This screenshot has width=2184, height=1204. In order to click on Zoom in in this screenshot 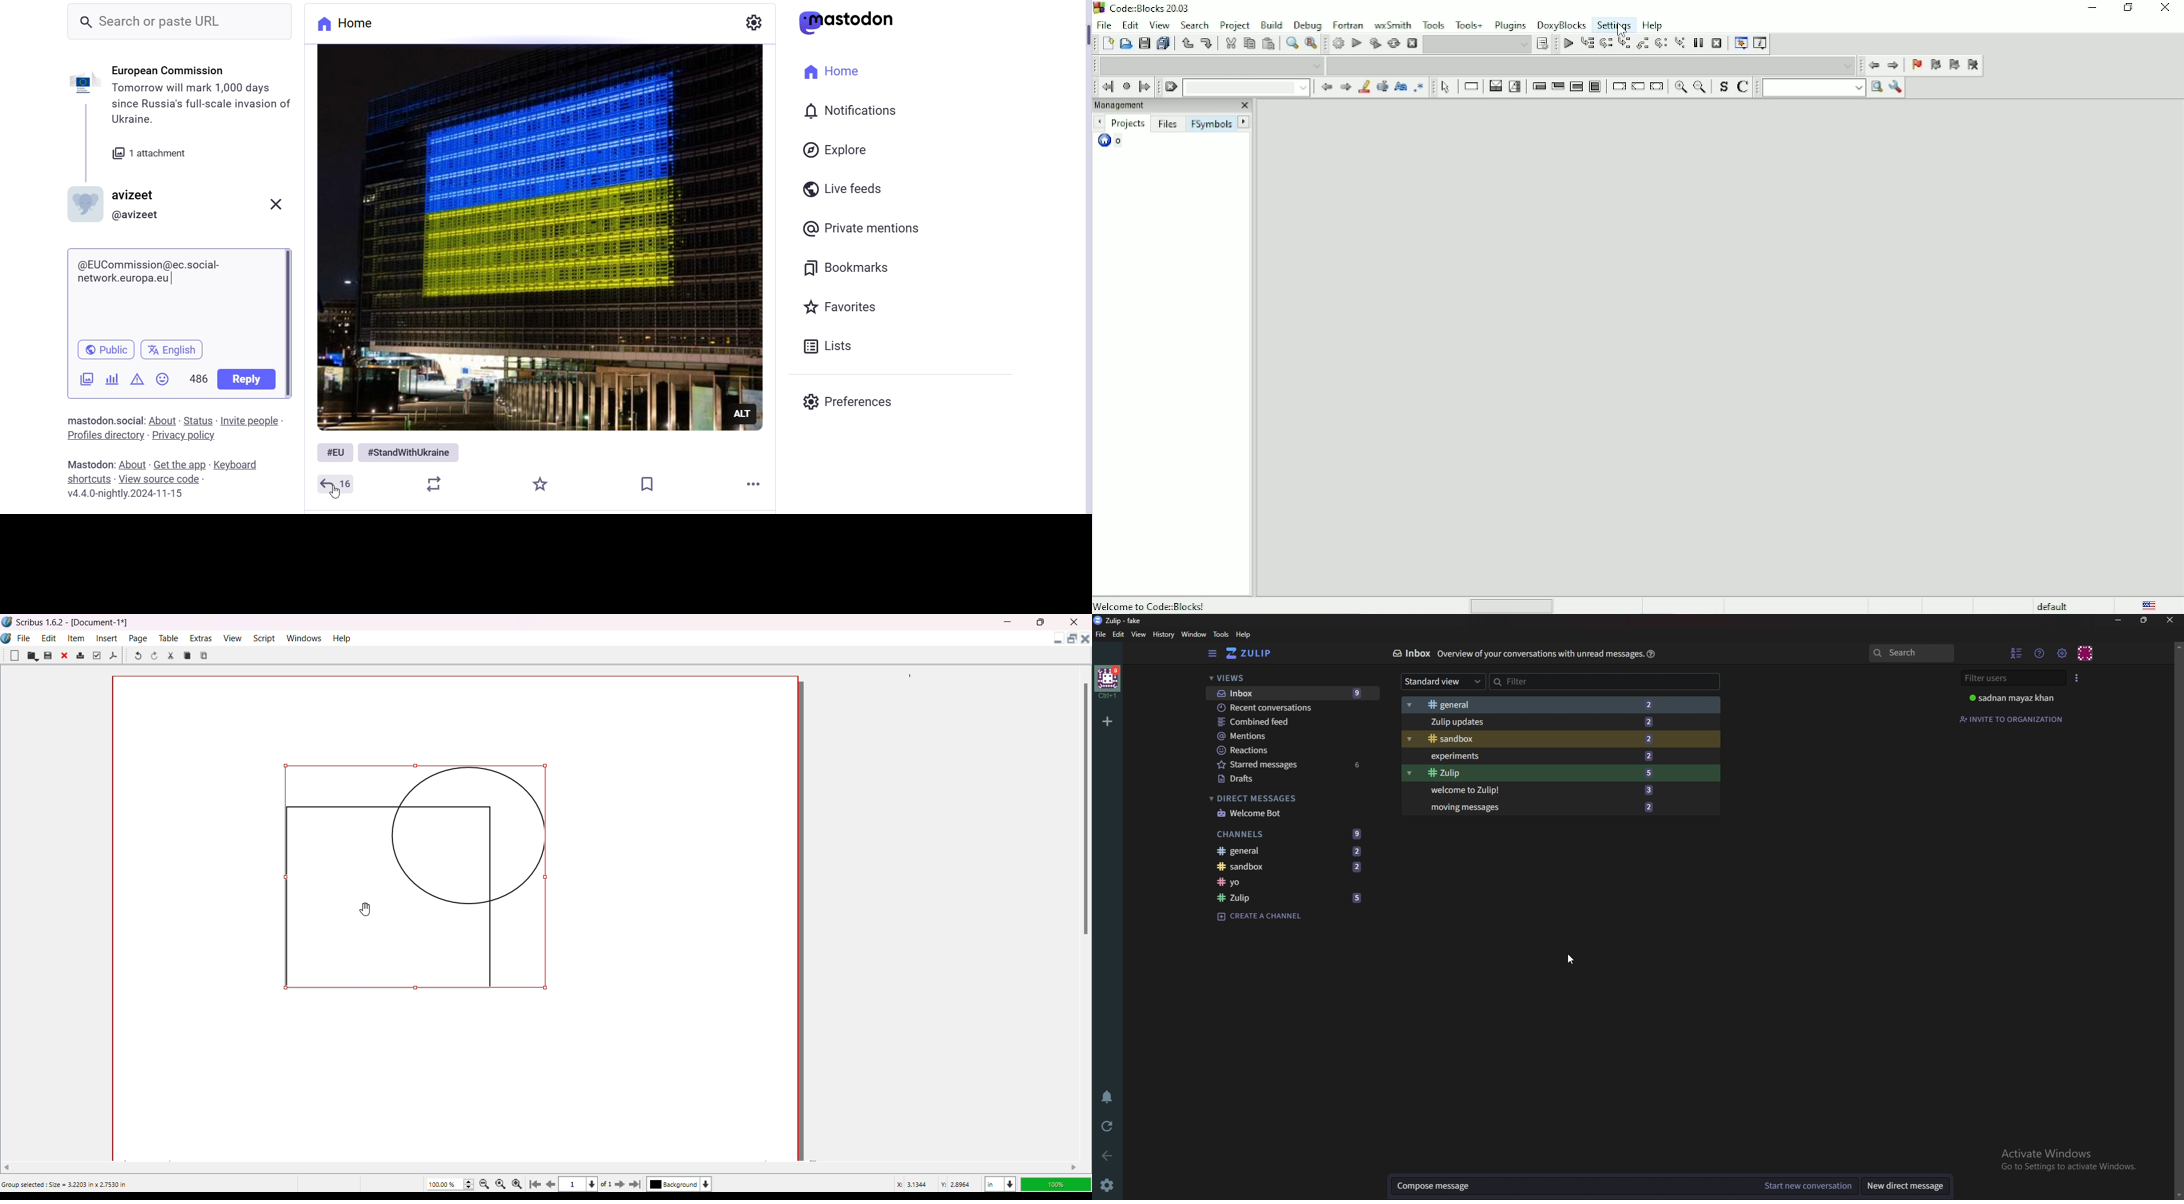, I will do `click(519, 1184)`.